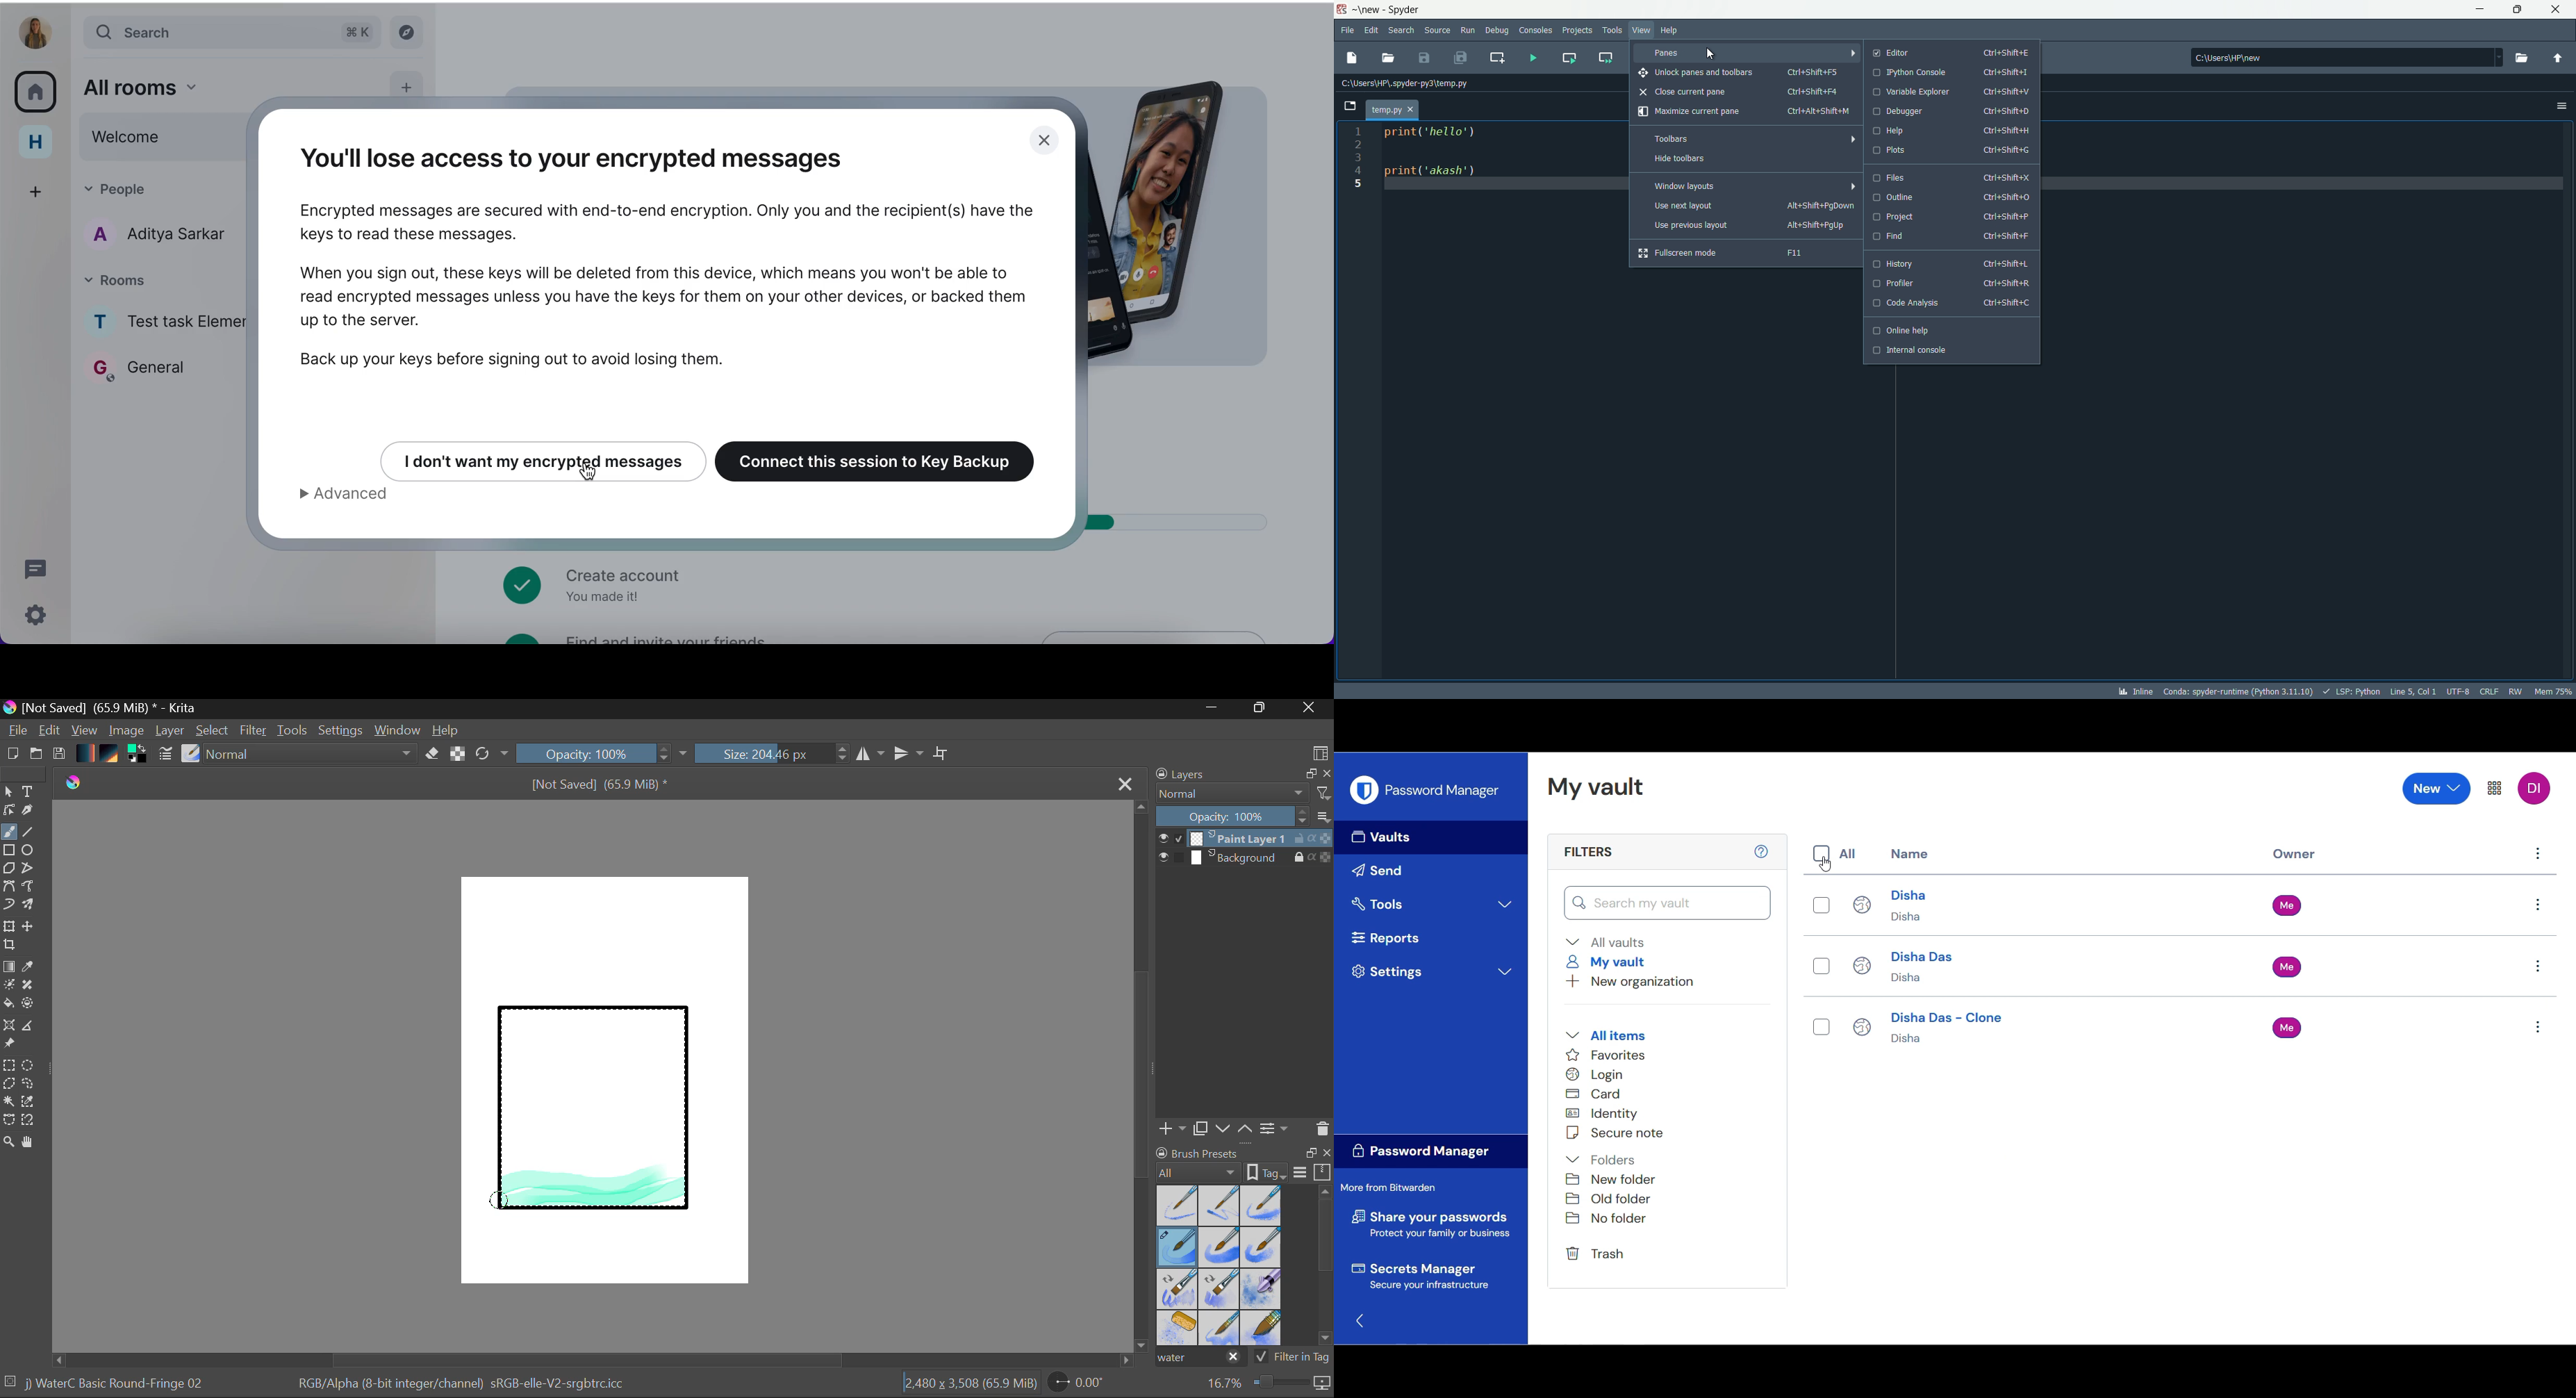 This screenshot has height=1400, width=2576. What do you see at coordinates (255, 732) in the screenshot?
I see `Filter` at bounding box center [255, 732].